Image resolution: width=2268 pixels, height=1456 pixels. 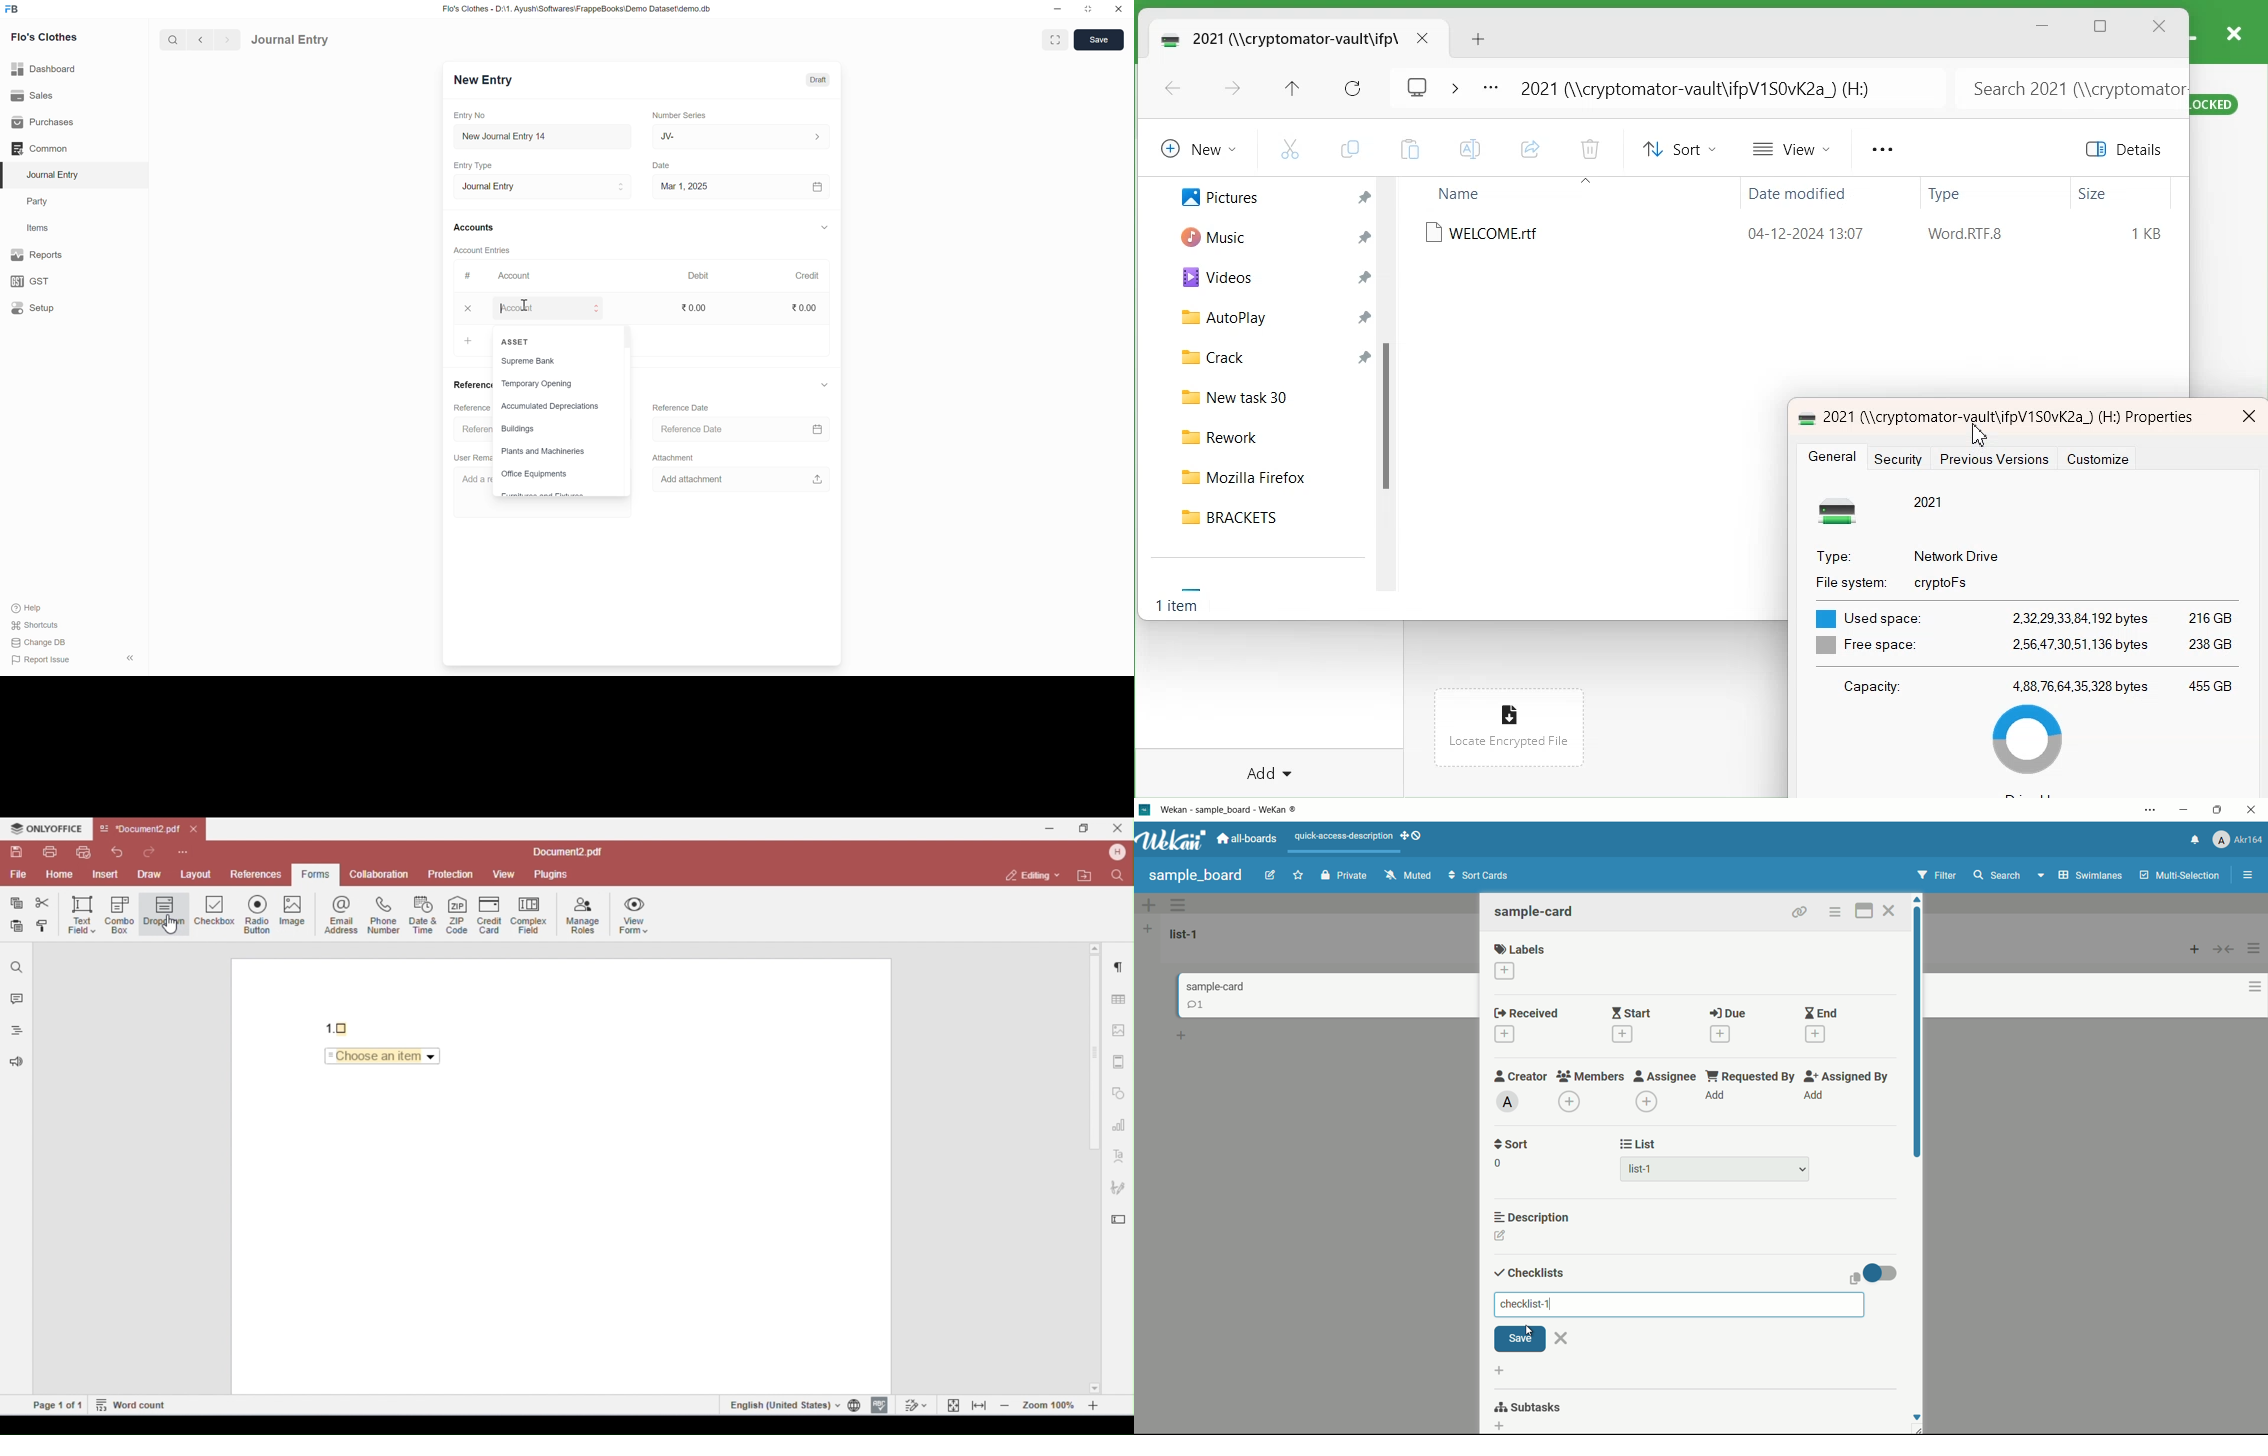 What do you see at coordinates (807, 276) in the screenshot?
I see `Credit` at bounding box center [807, 276].